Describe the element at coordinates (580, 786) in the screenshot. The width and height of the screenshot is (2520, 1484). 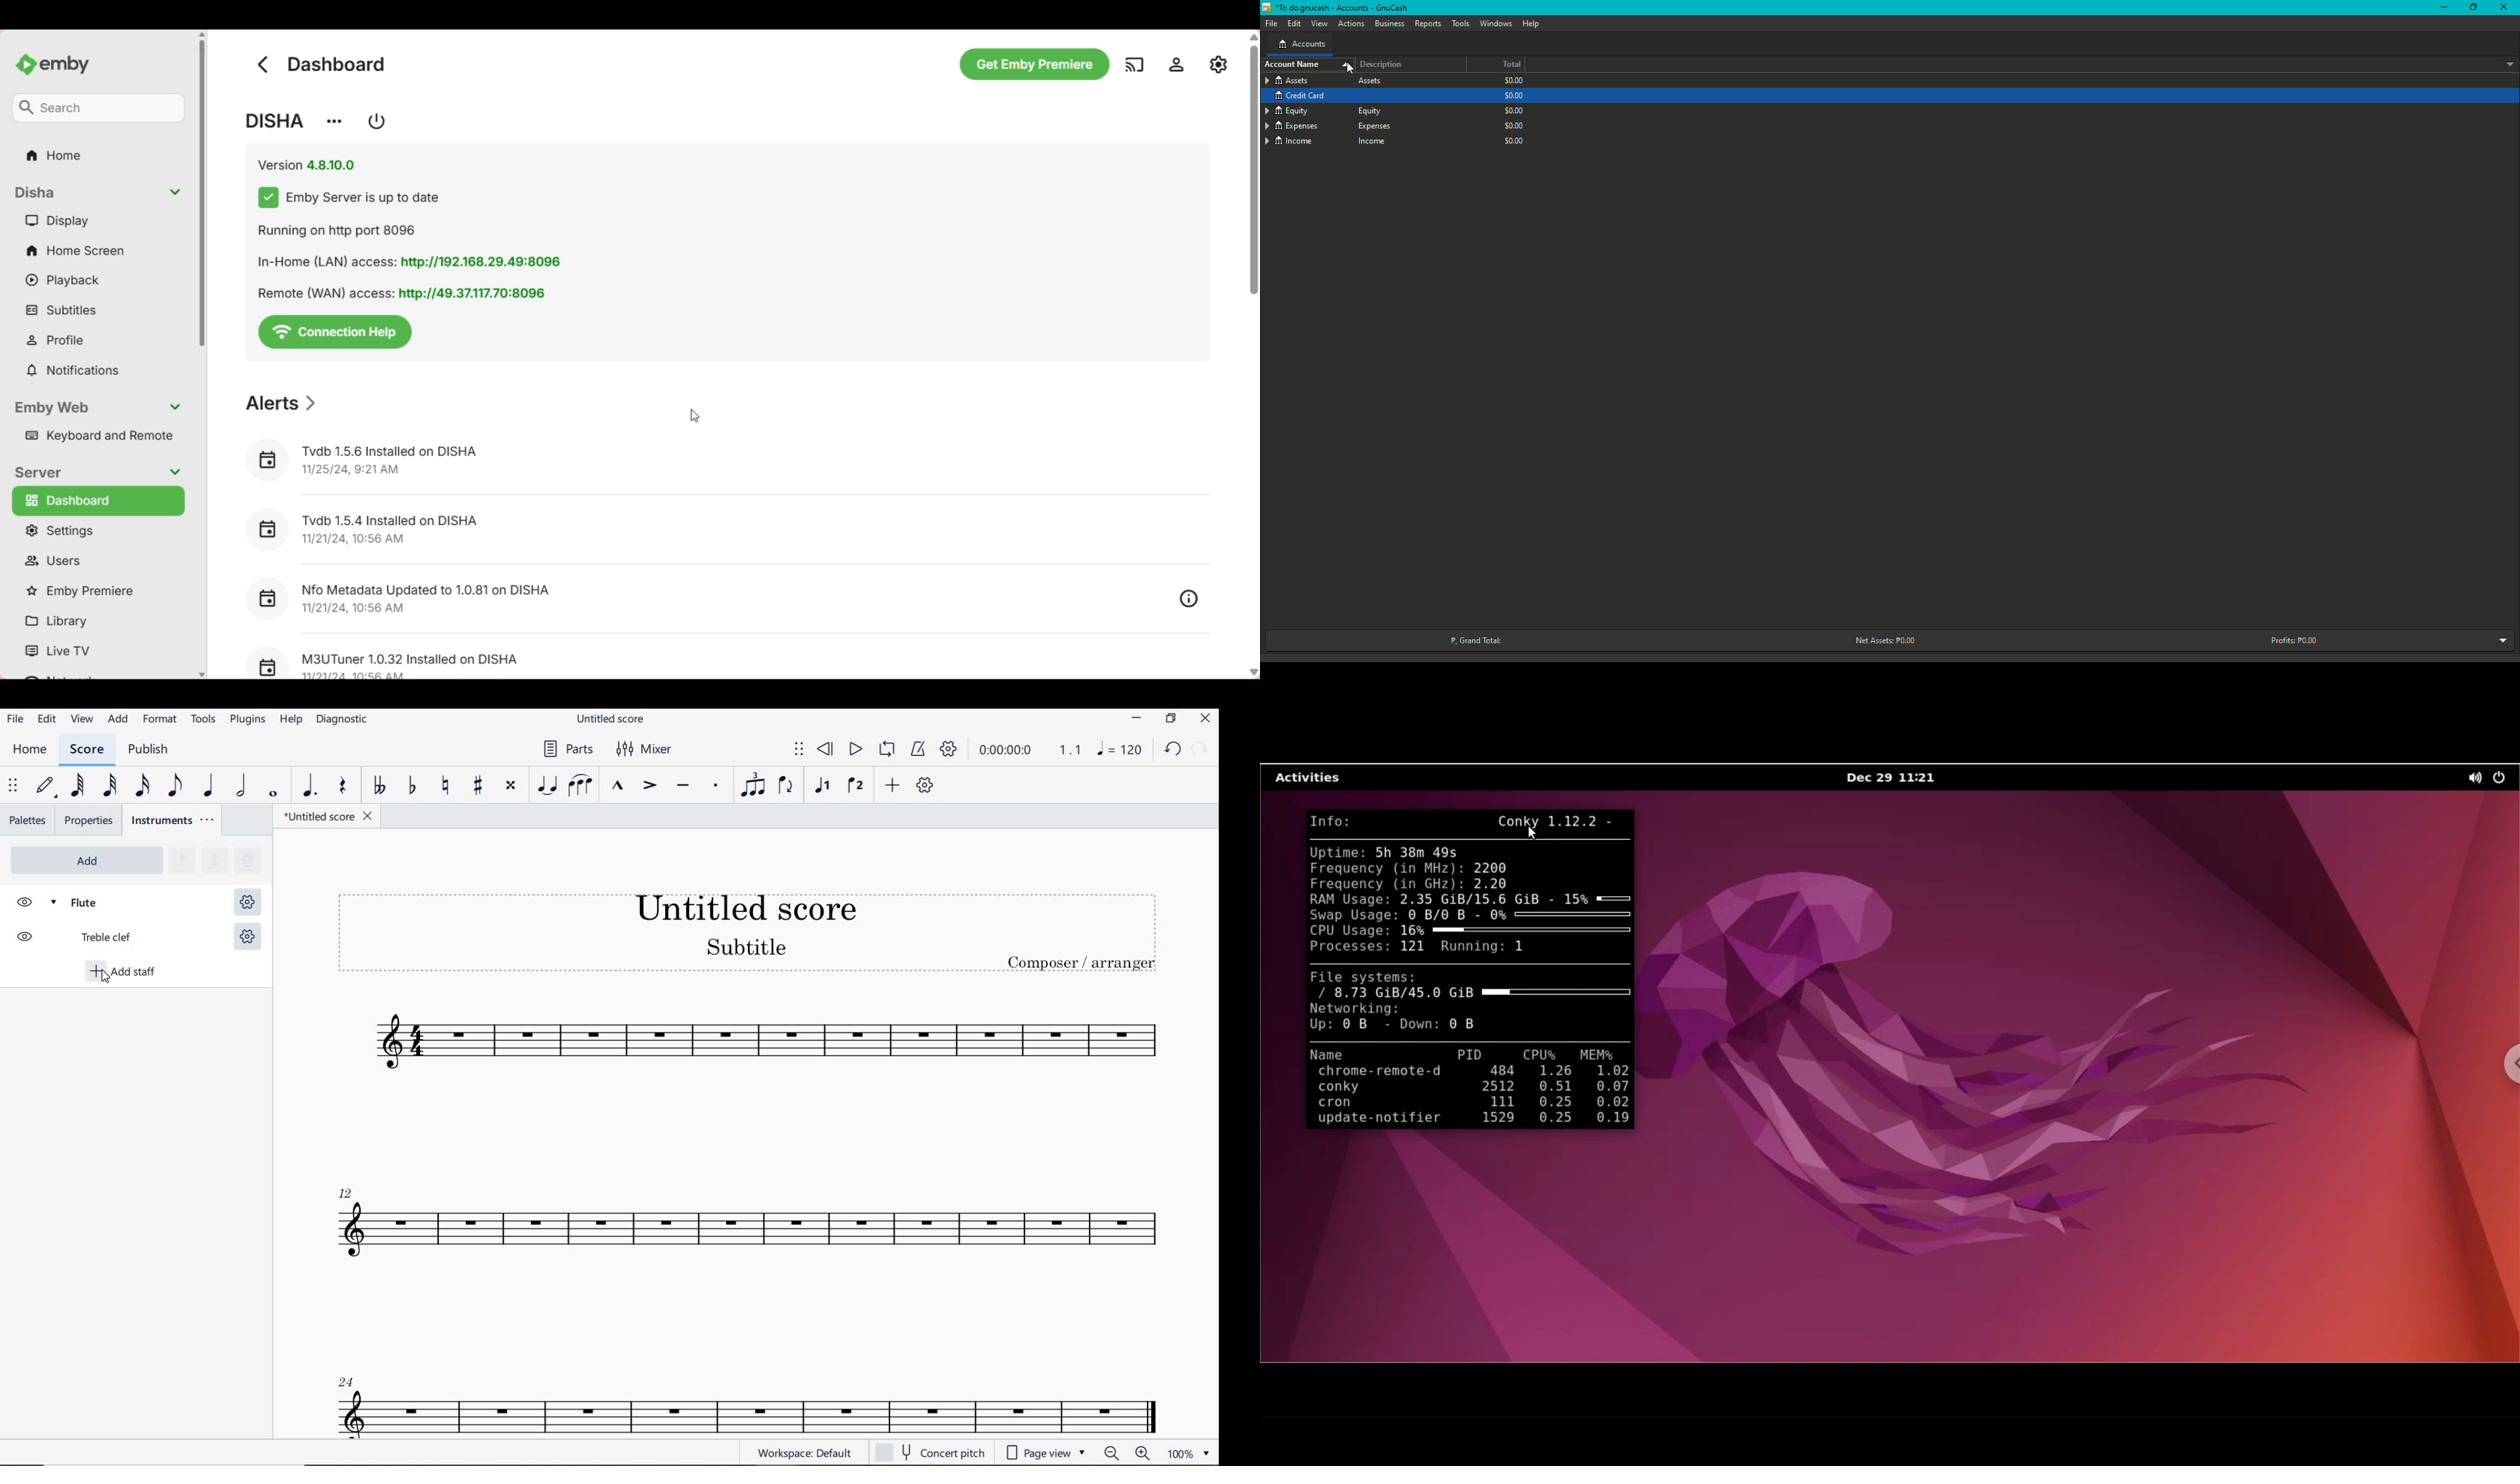
I see `SLUR` at that location.